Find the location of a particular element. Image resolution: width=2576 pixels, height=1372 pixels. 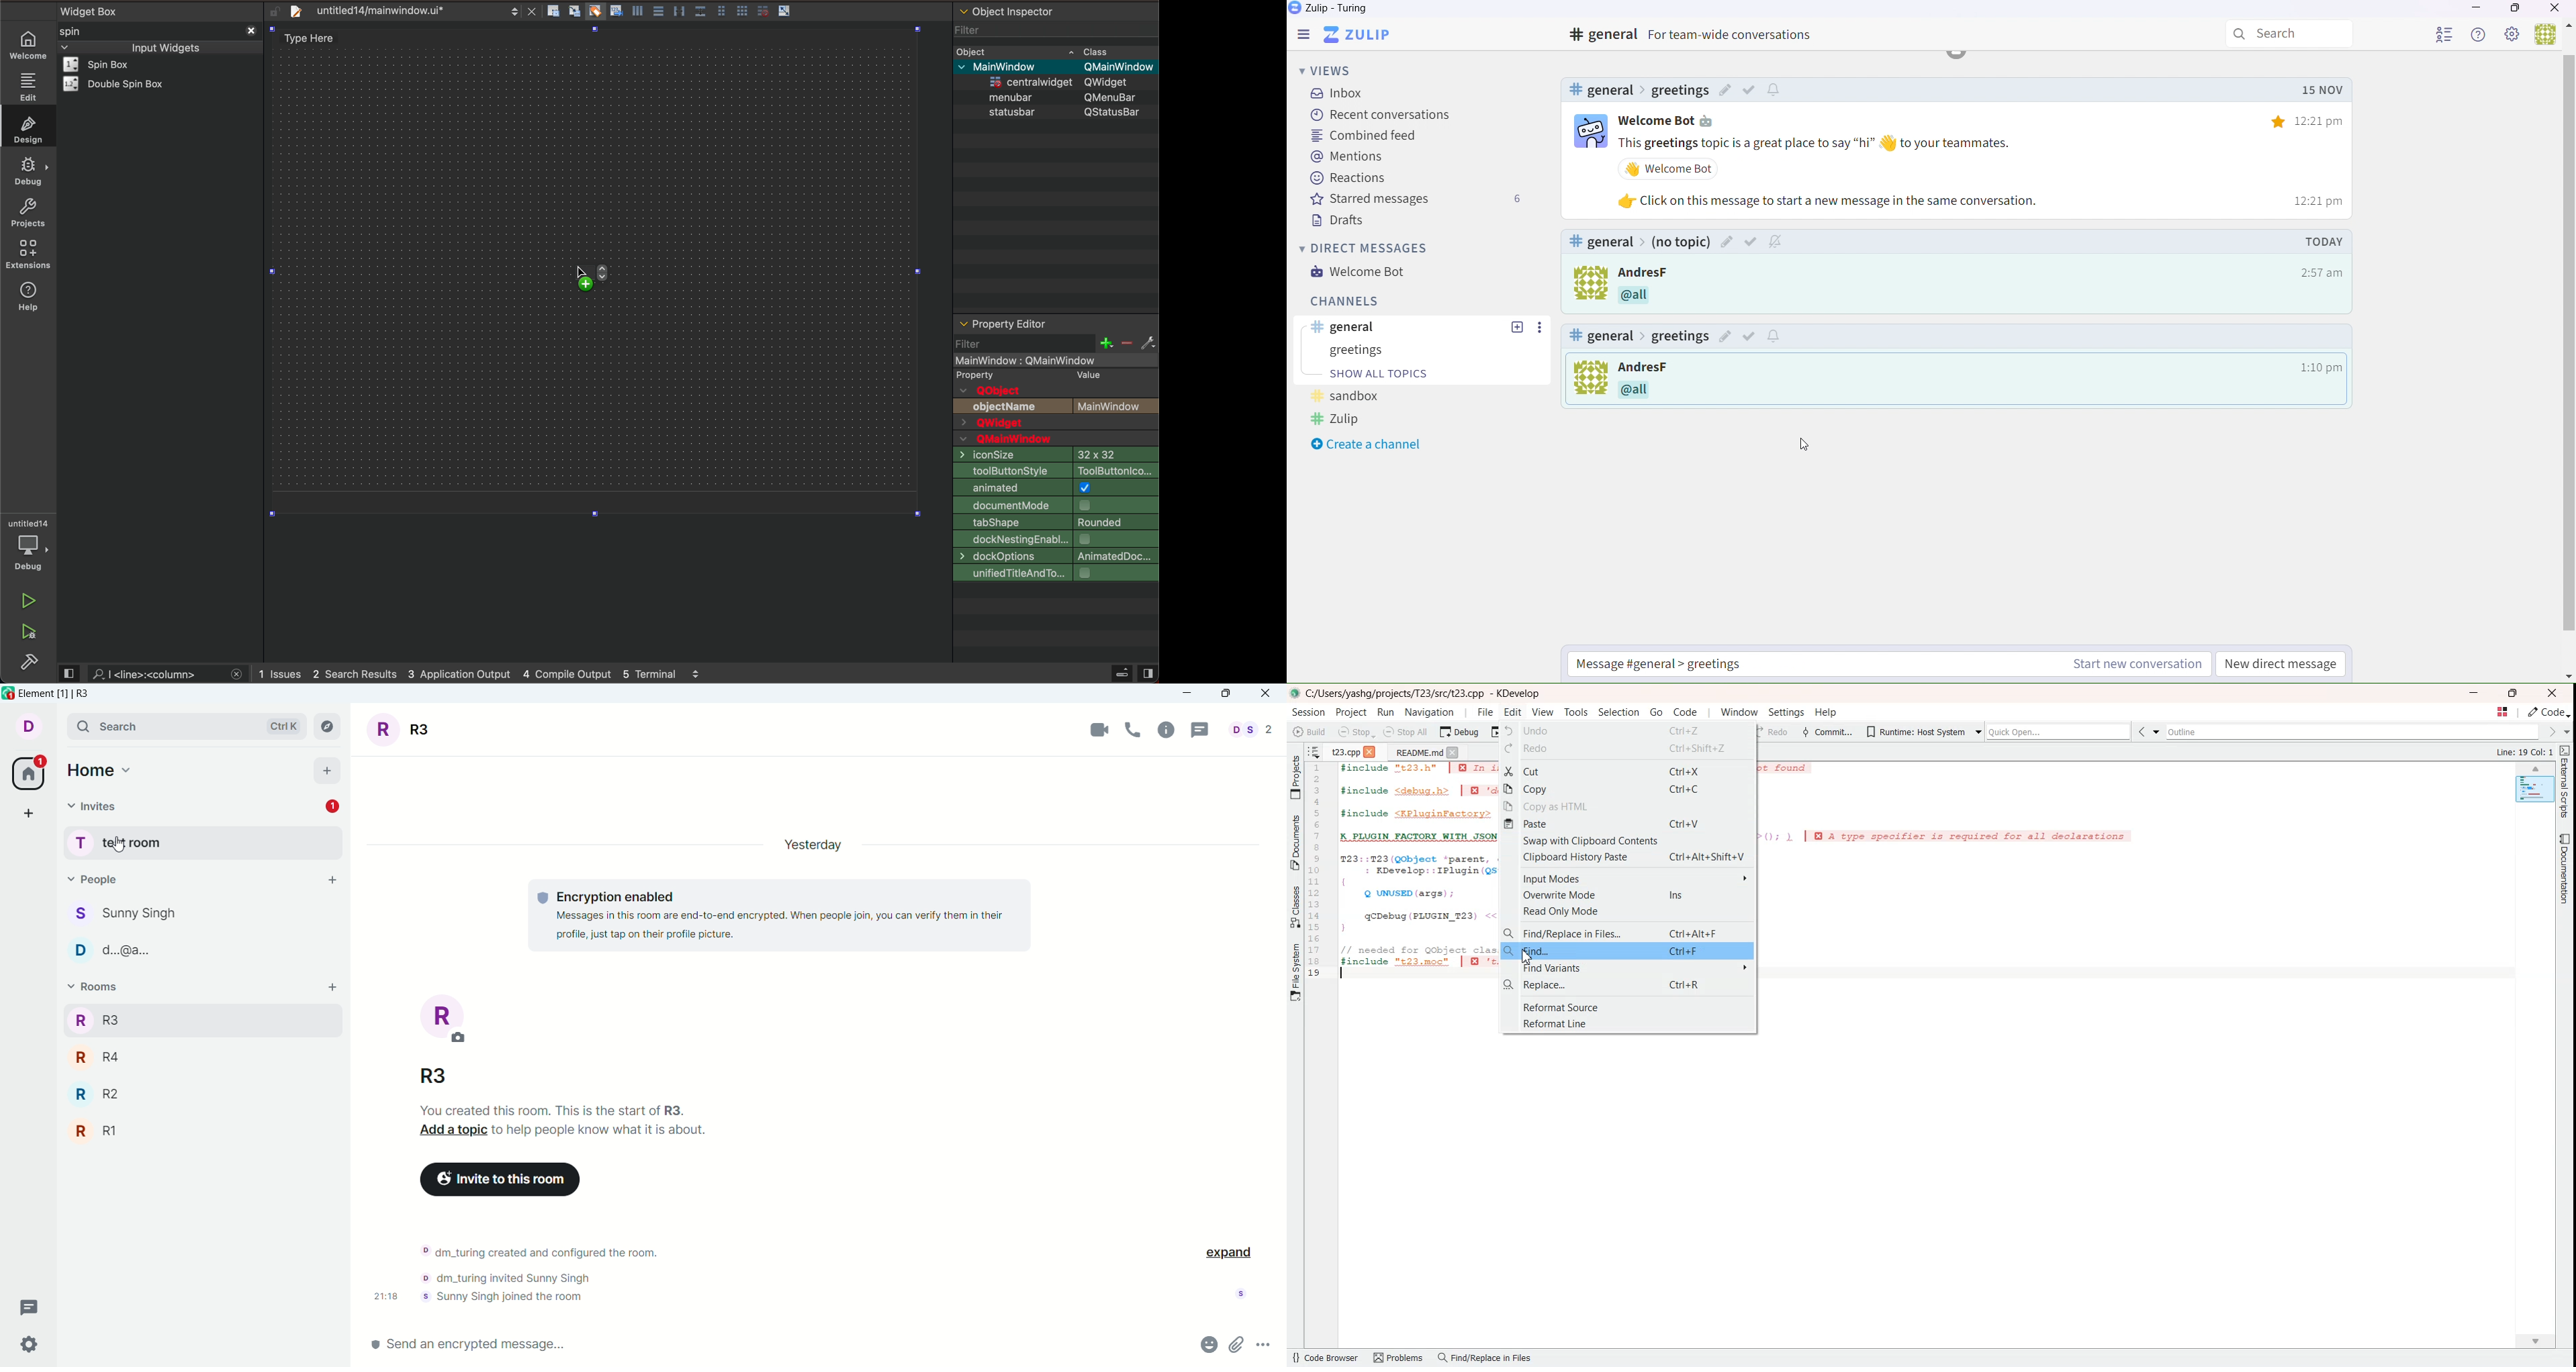

Sanbox is located at coordinates (1424, 350).